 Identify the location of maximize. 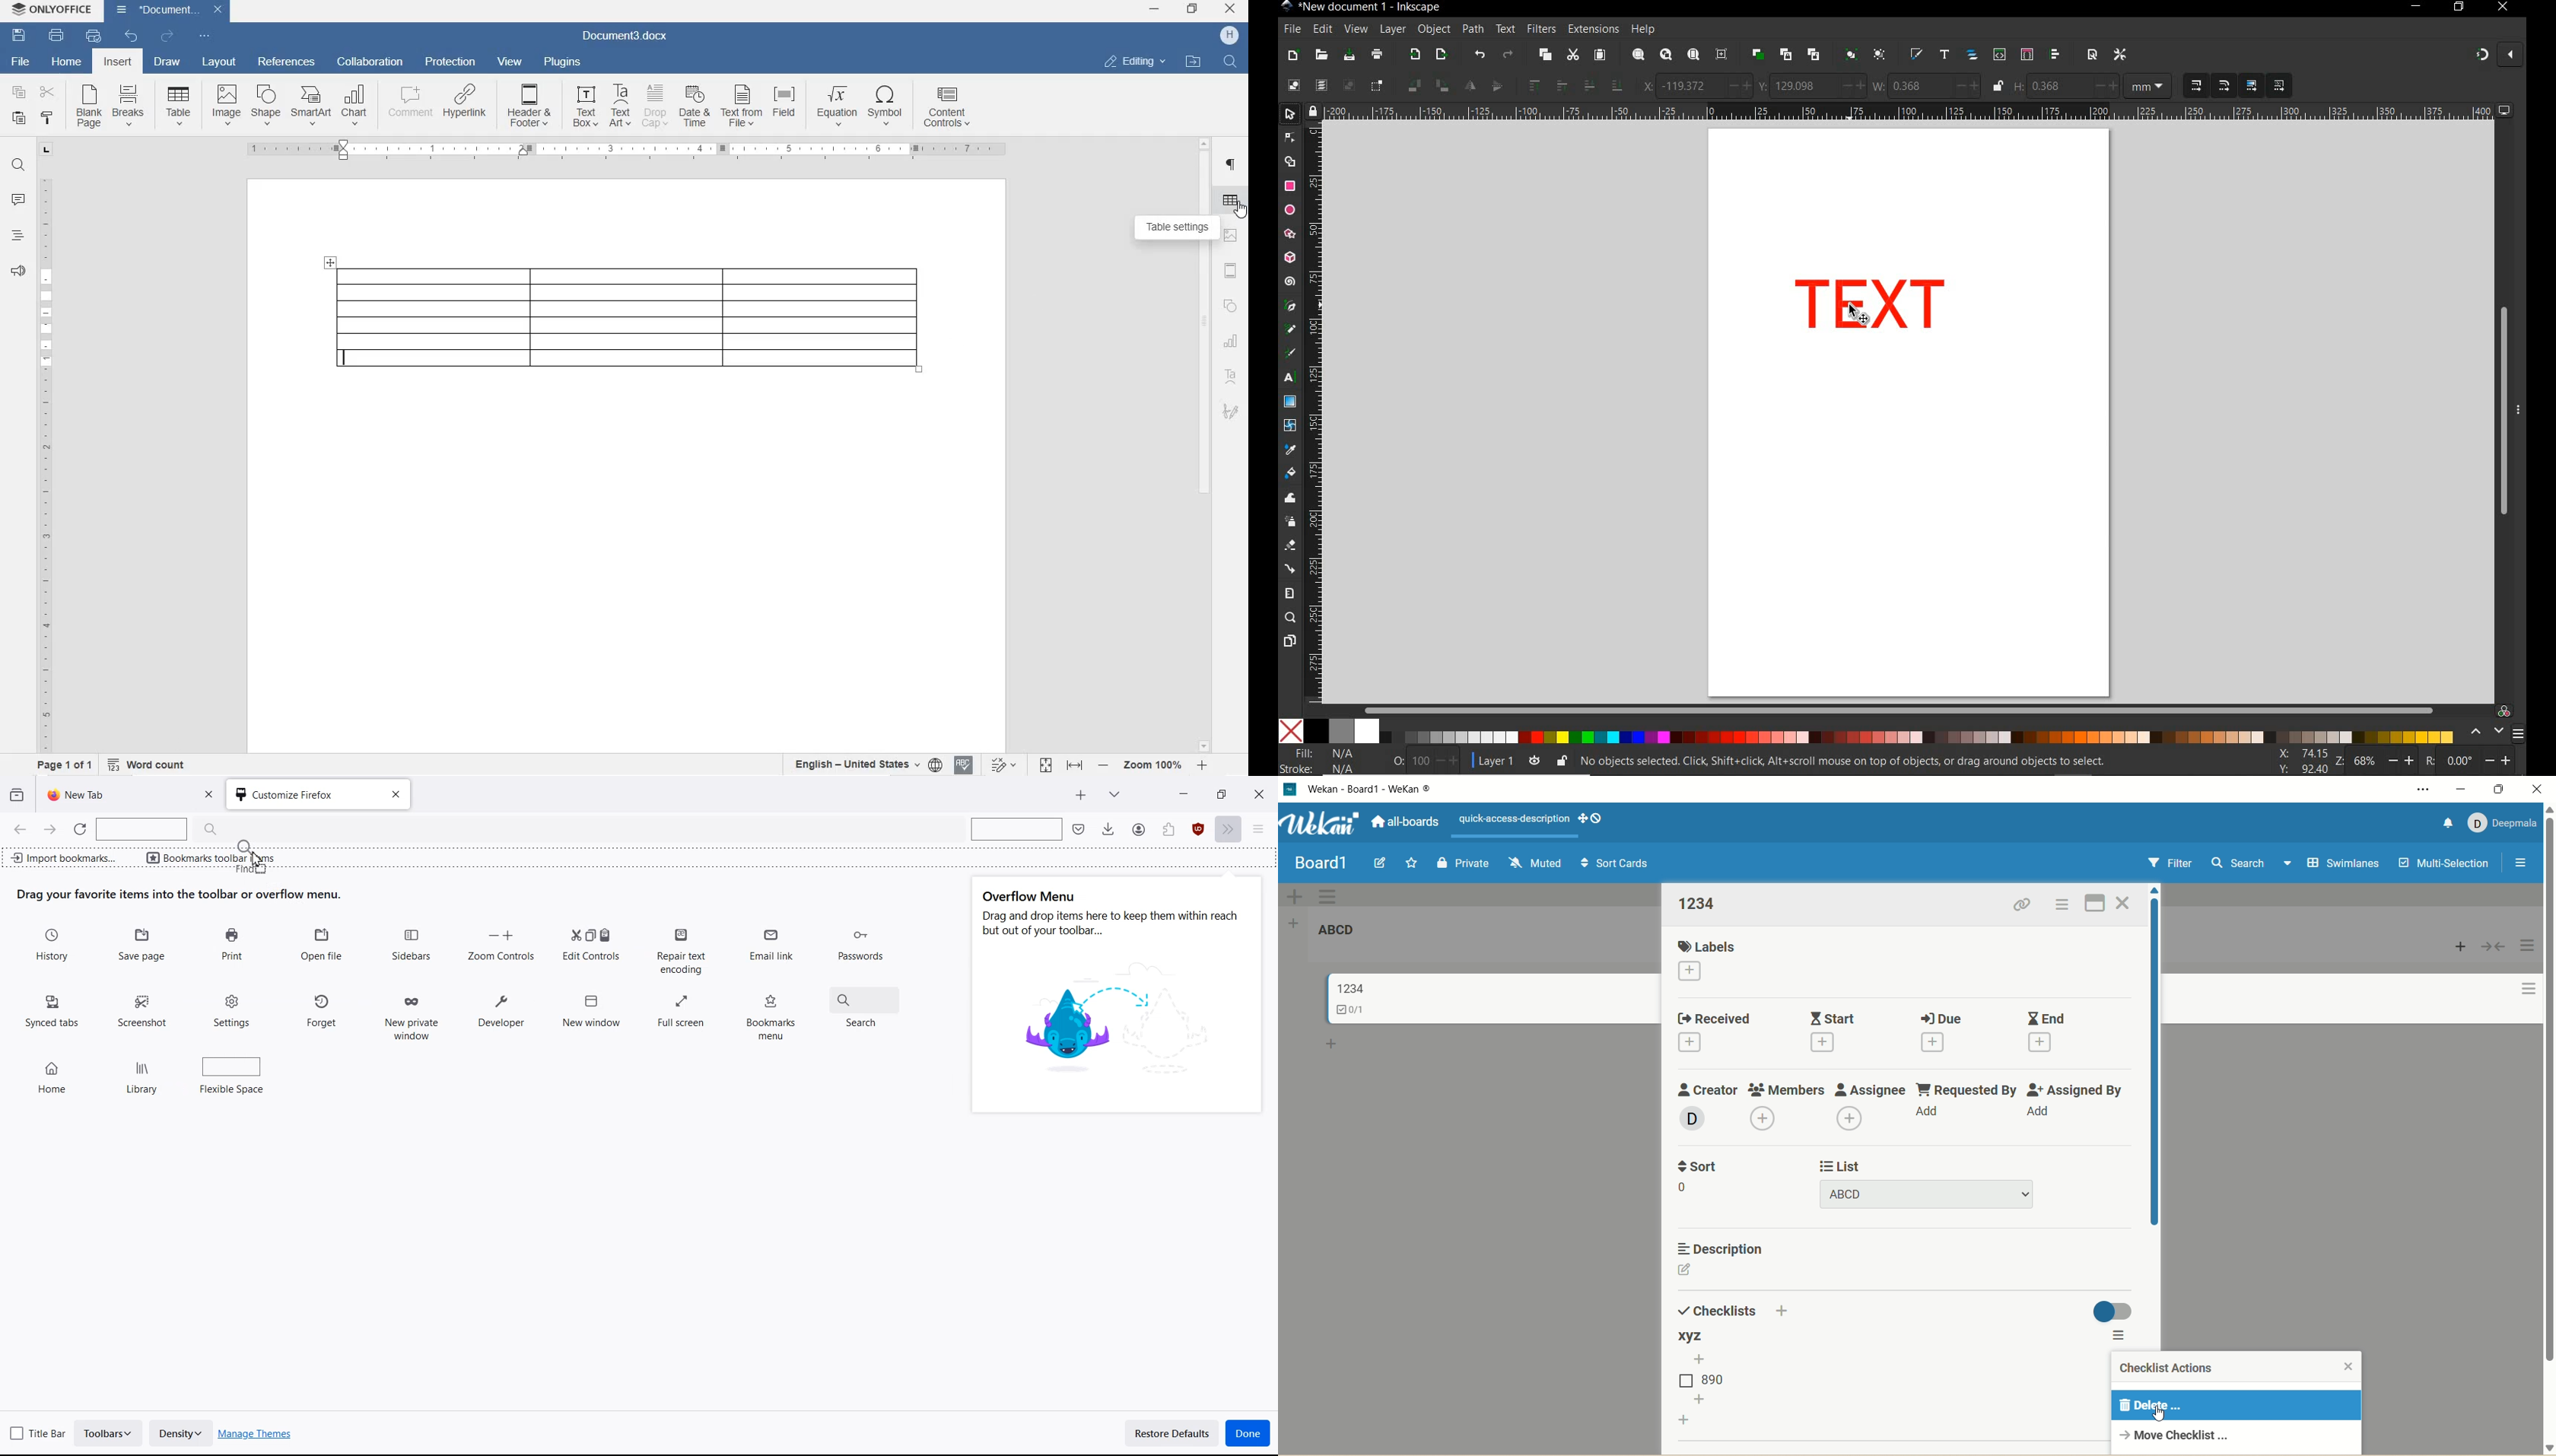
(2503, 788).